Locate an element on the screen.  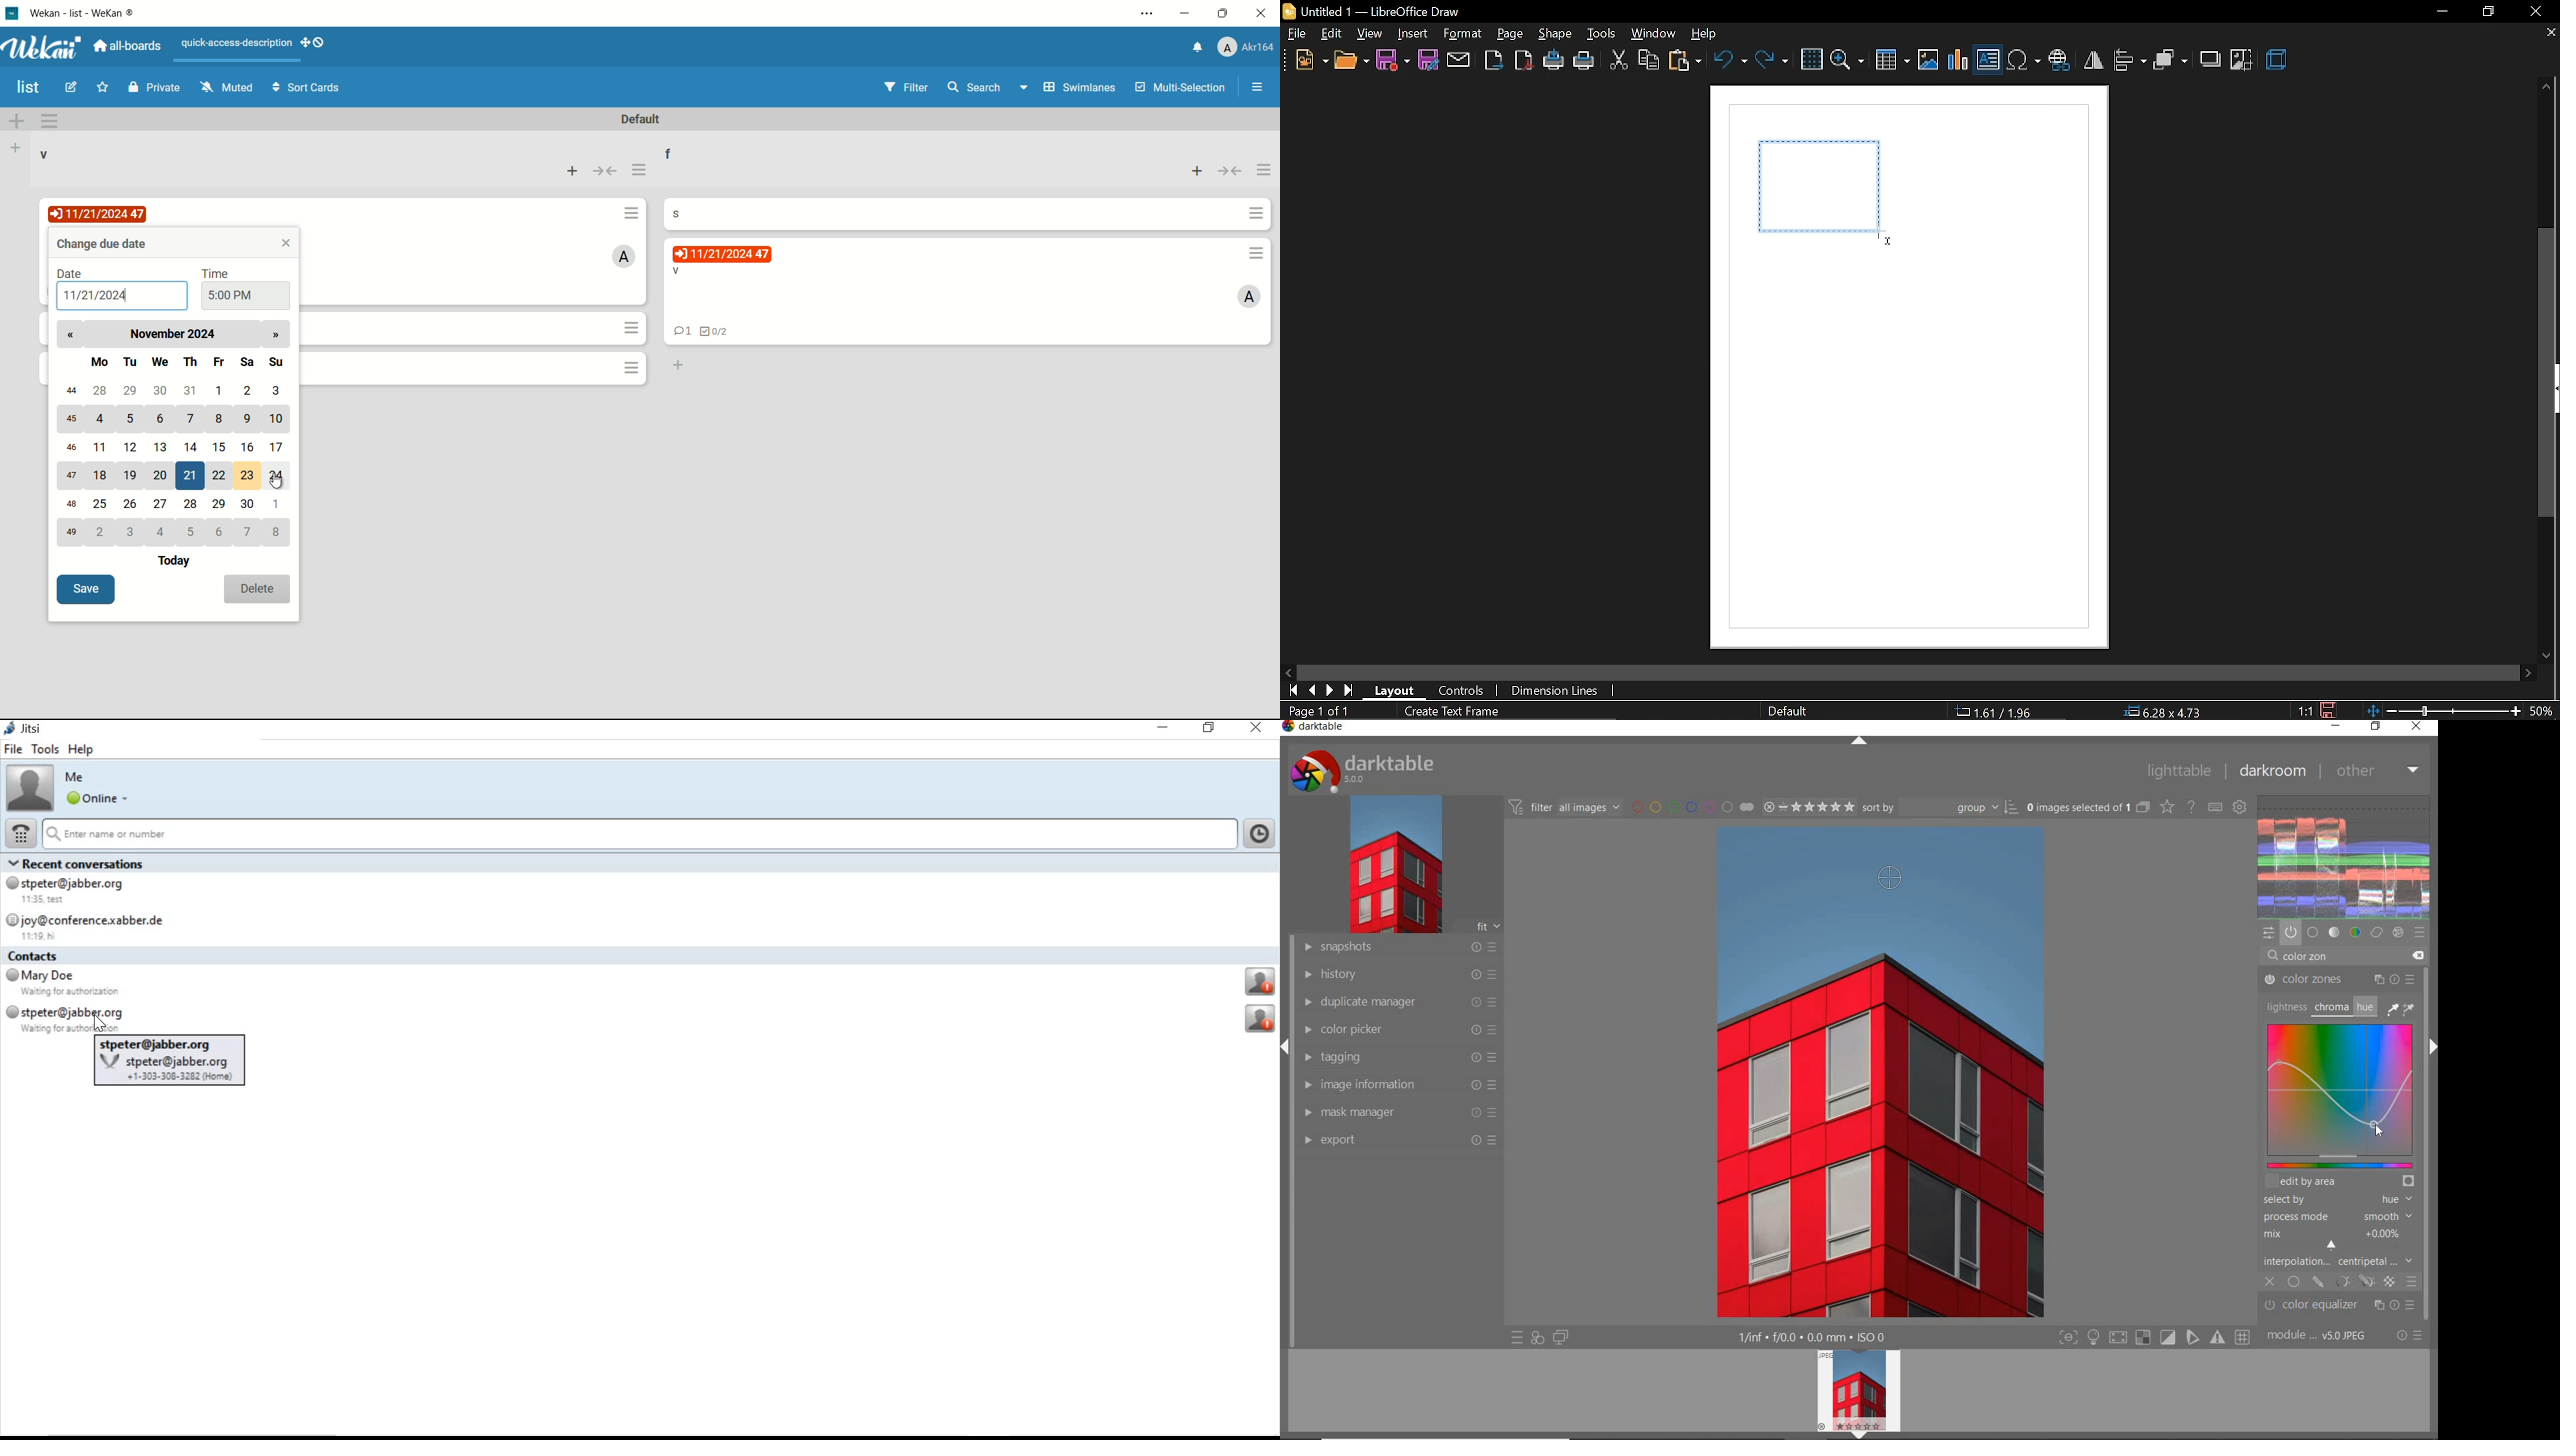
3d effect is located at coordinates (2279, 61).